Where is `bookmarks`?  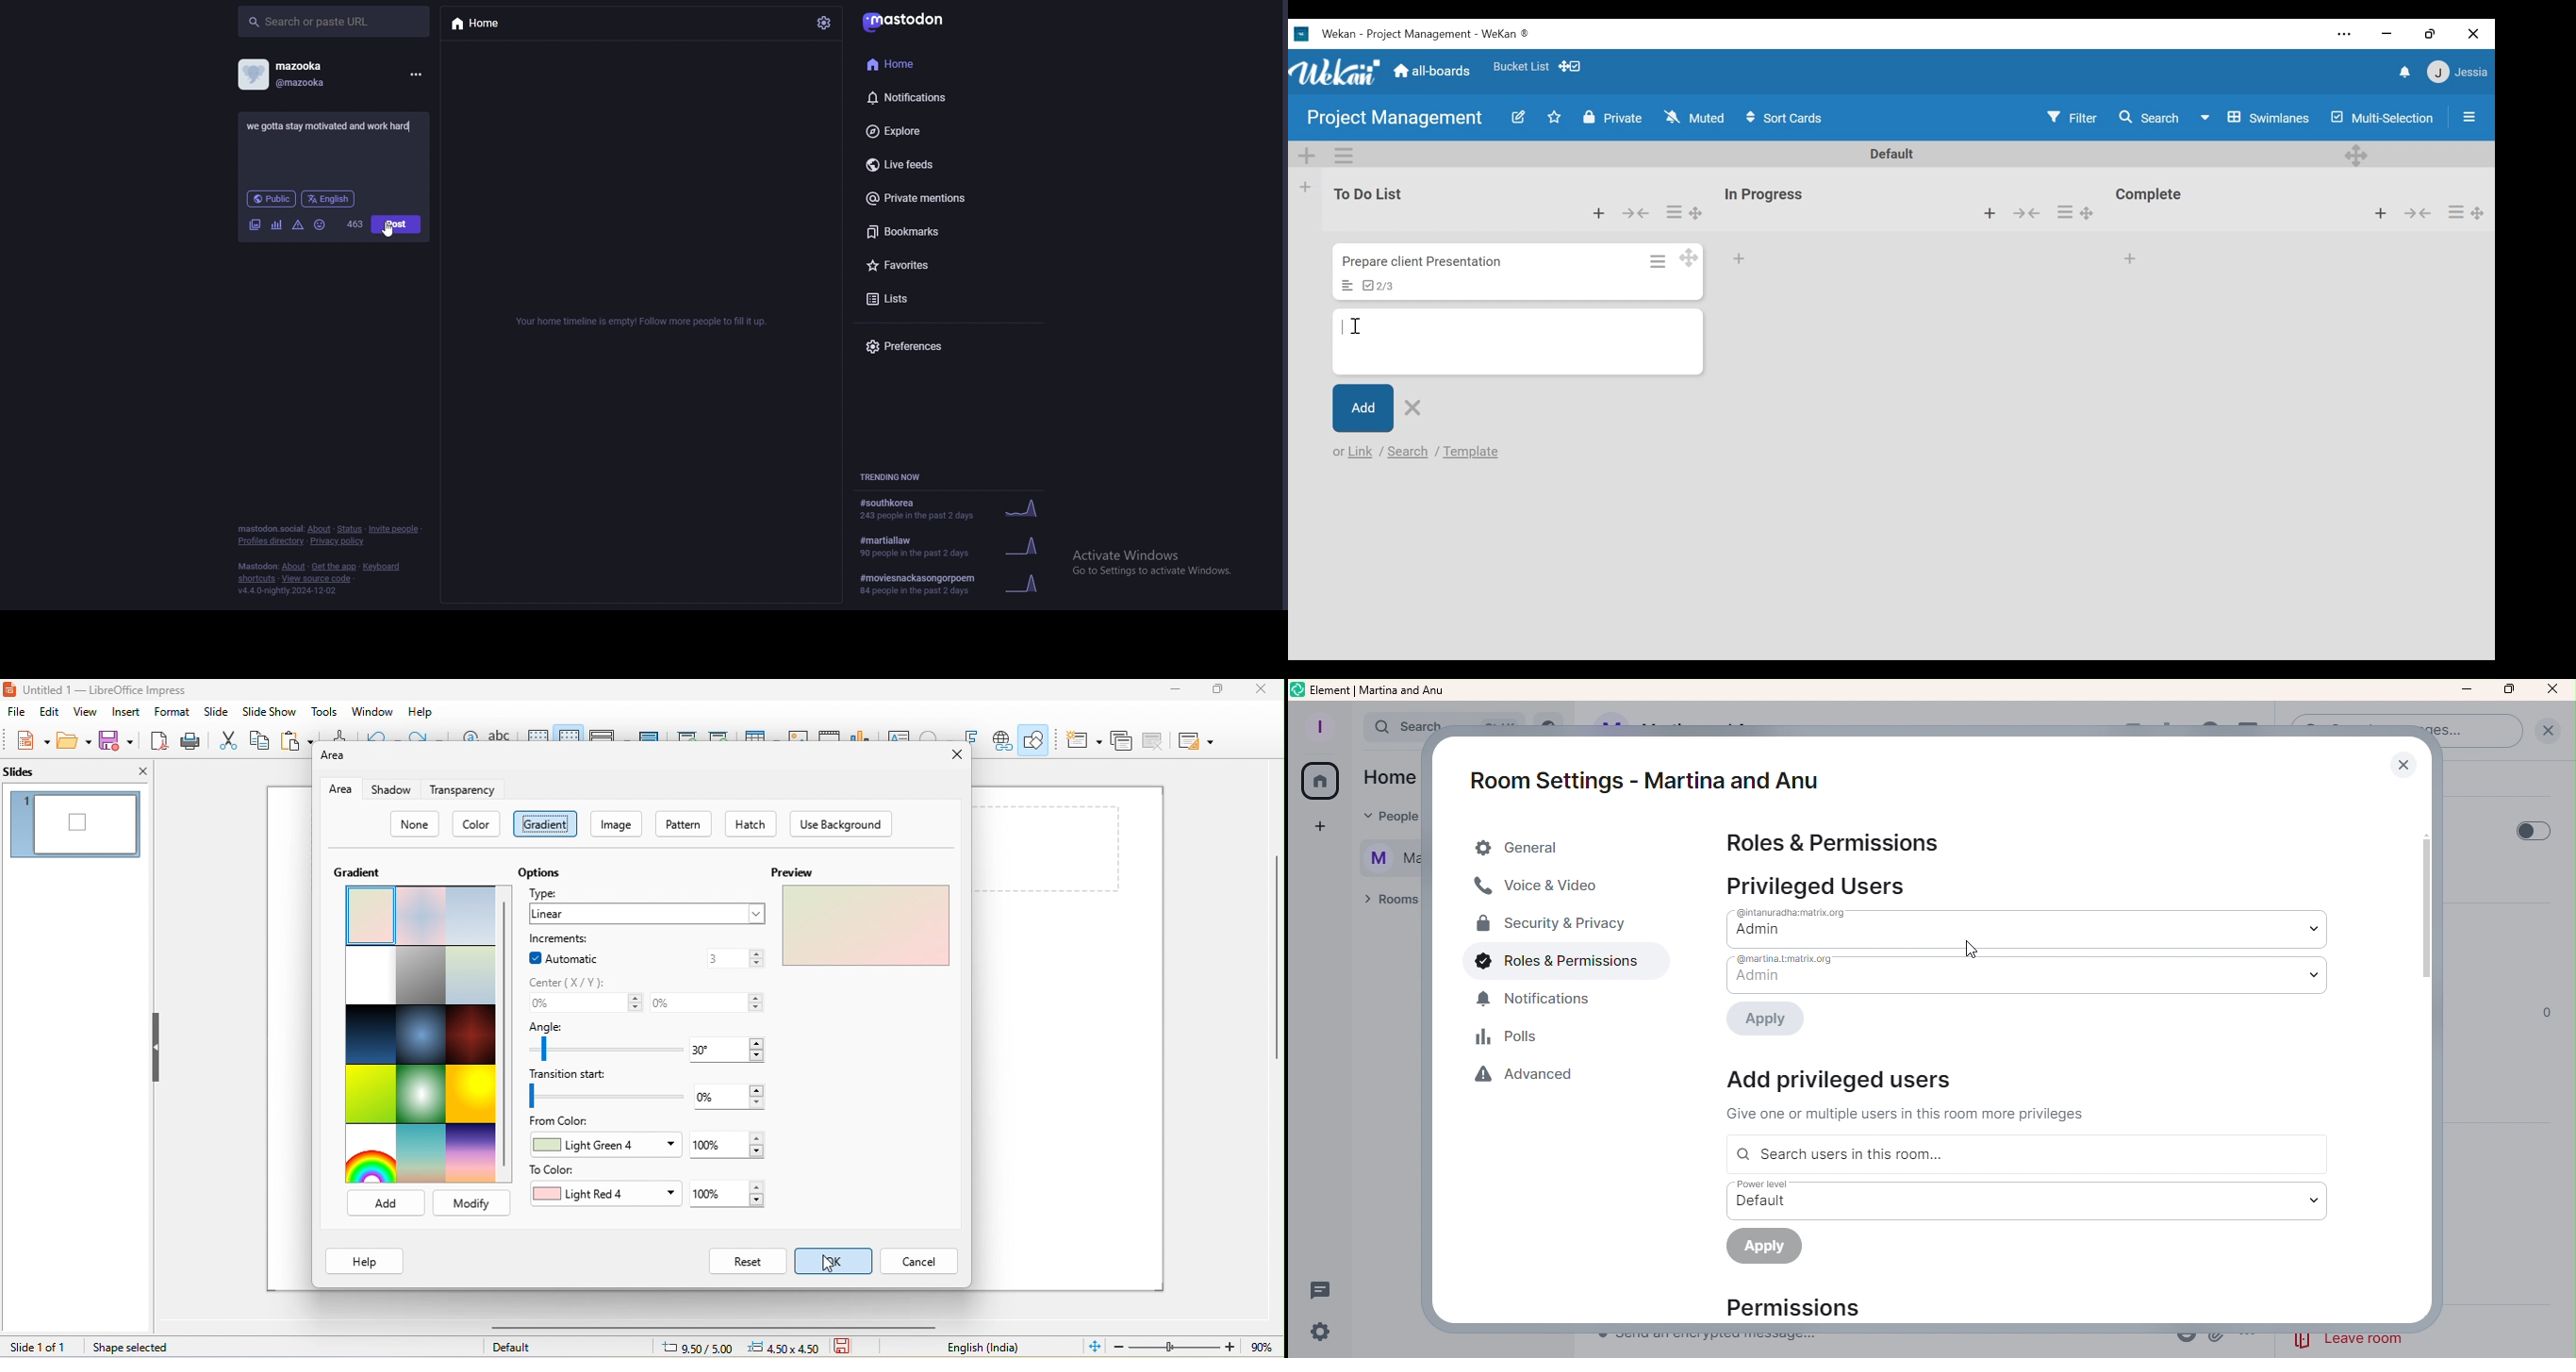 bookmarks is located at coordinates (926, 231).